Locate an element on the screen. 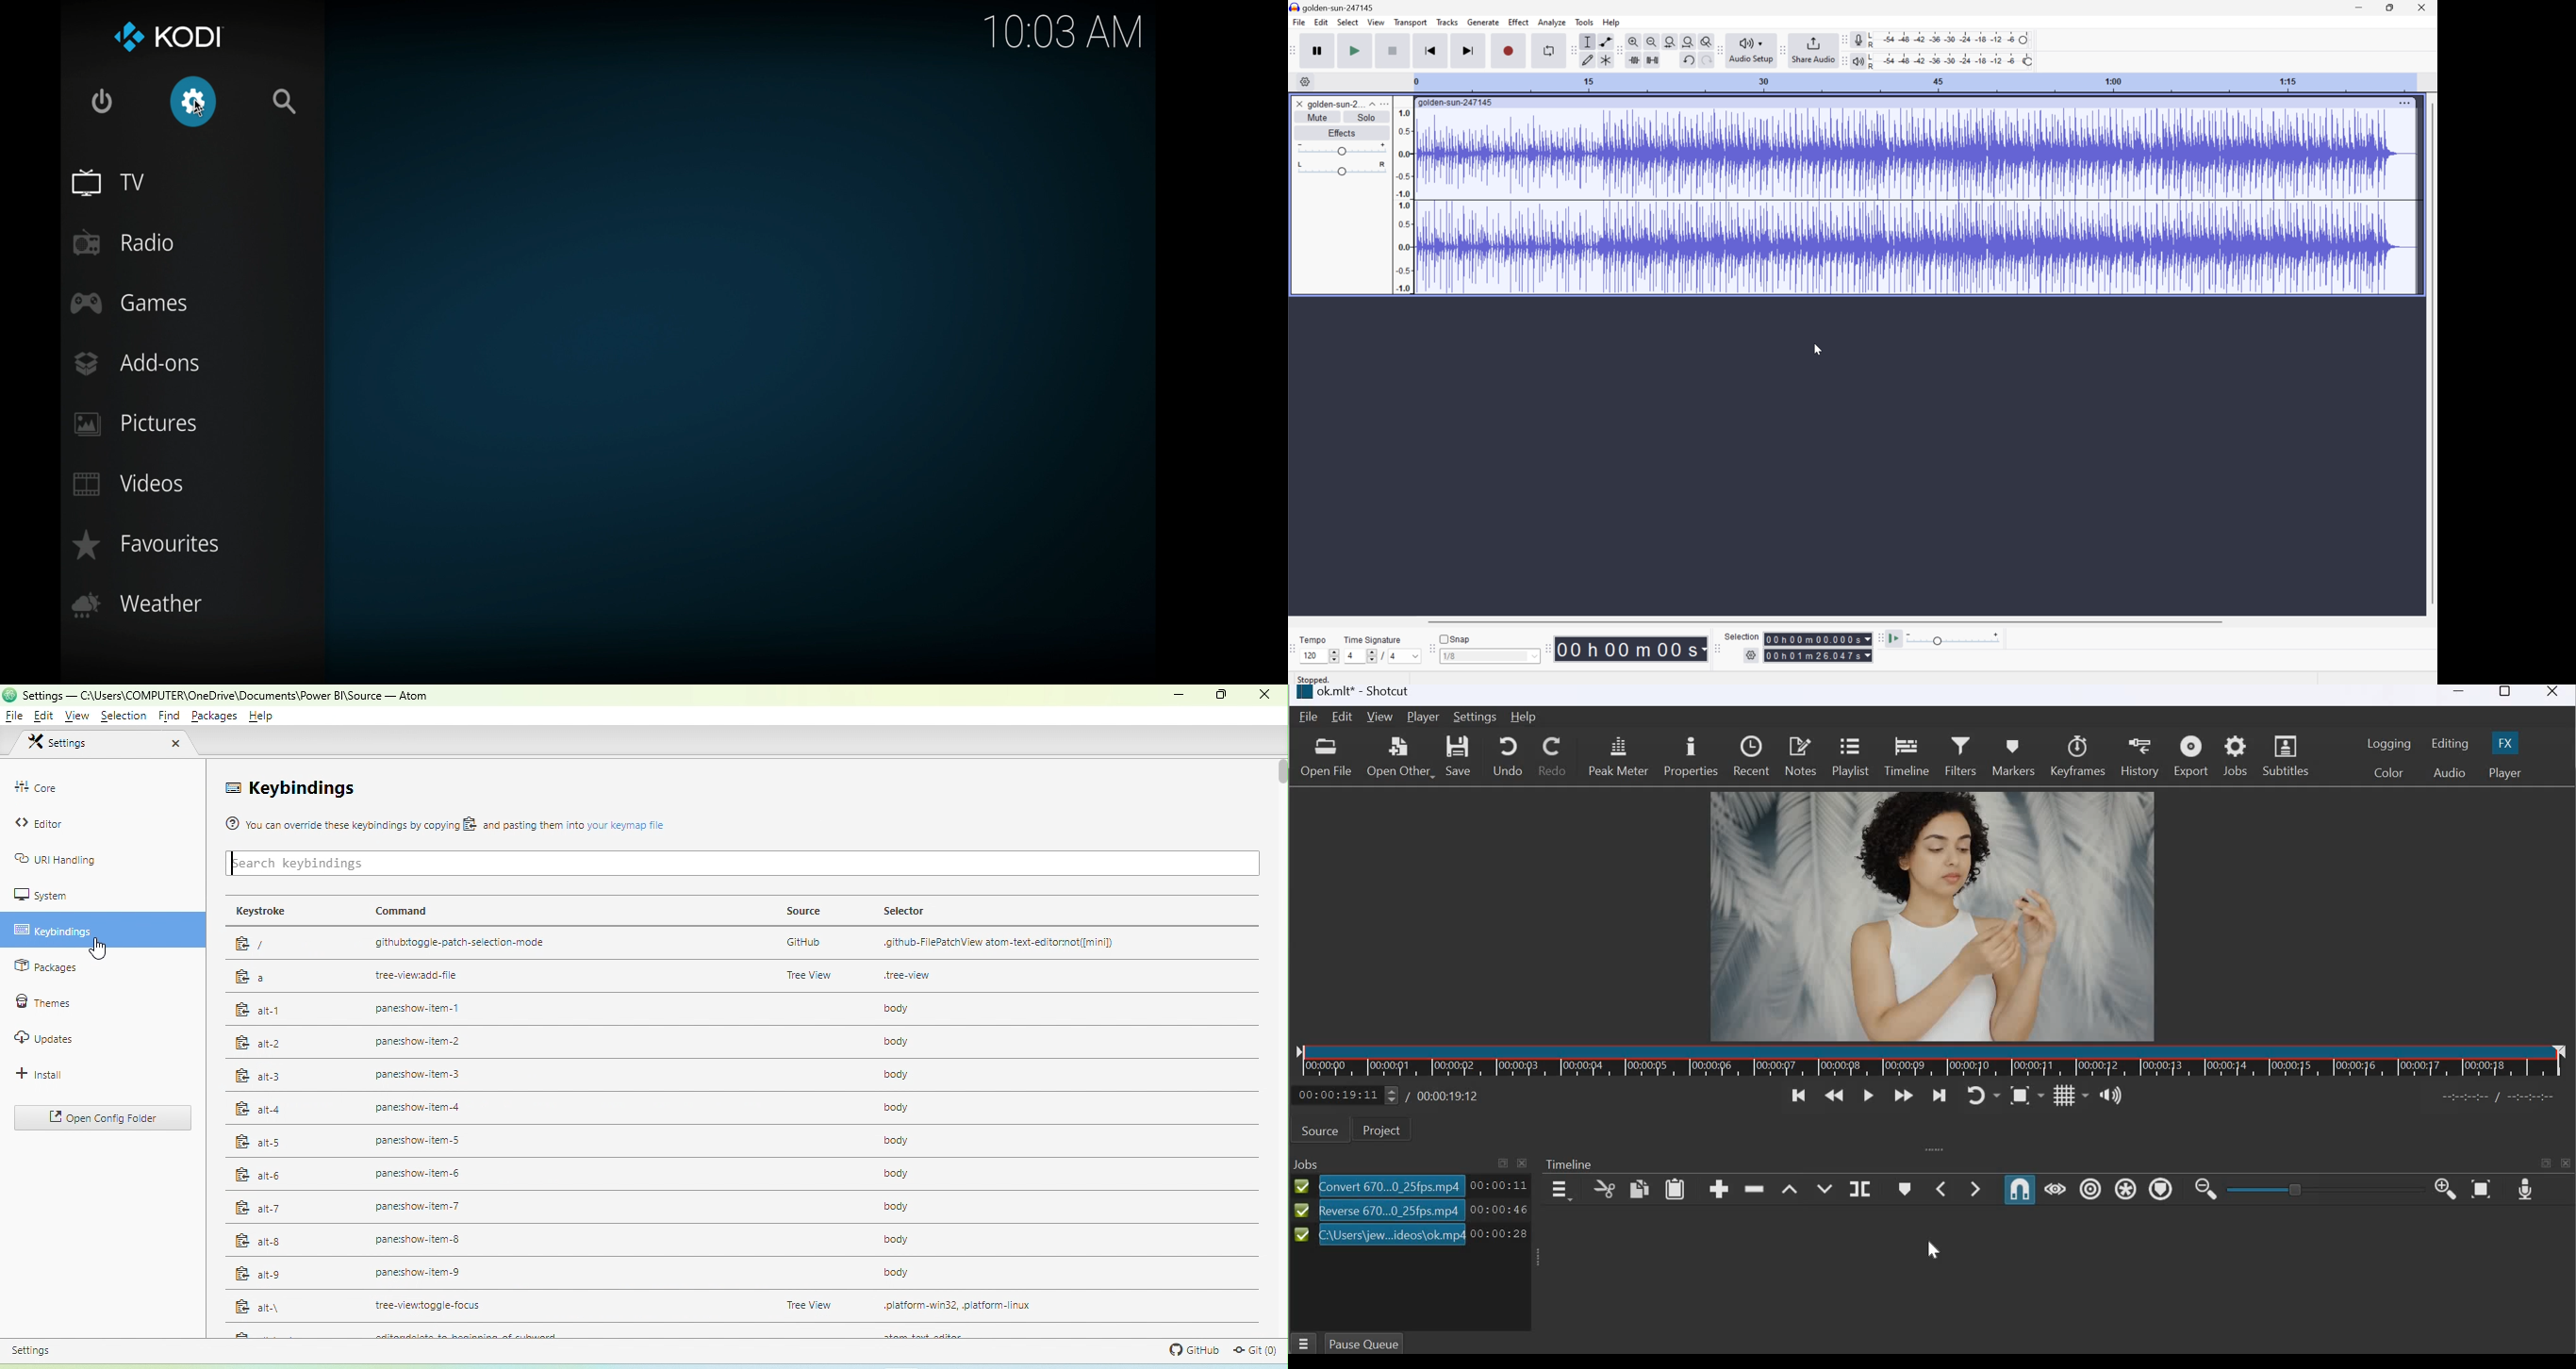 The width and height of the screenshot is (2576, 1372). Draw tool is located at coordinates (1588, 61).